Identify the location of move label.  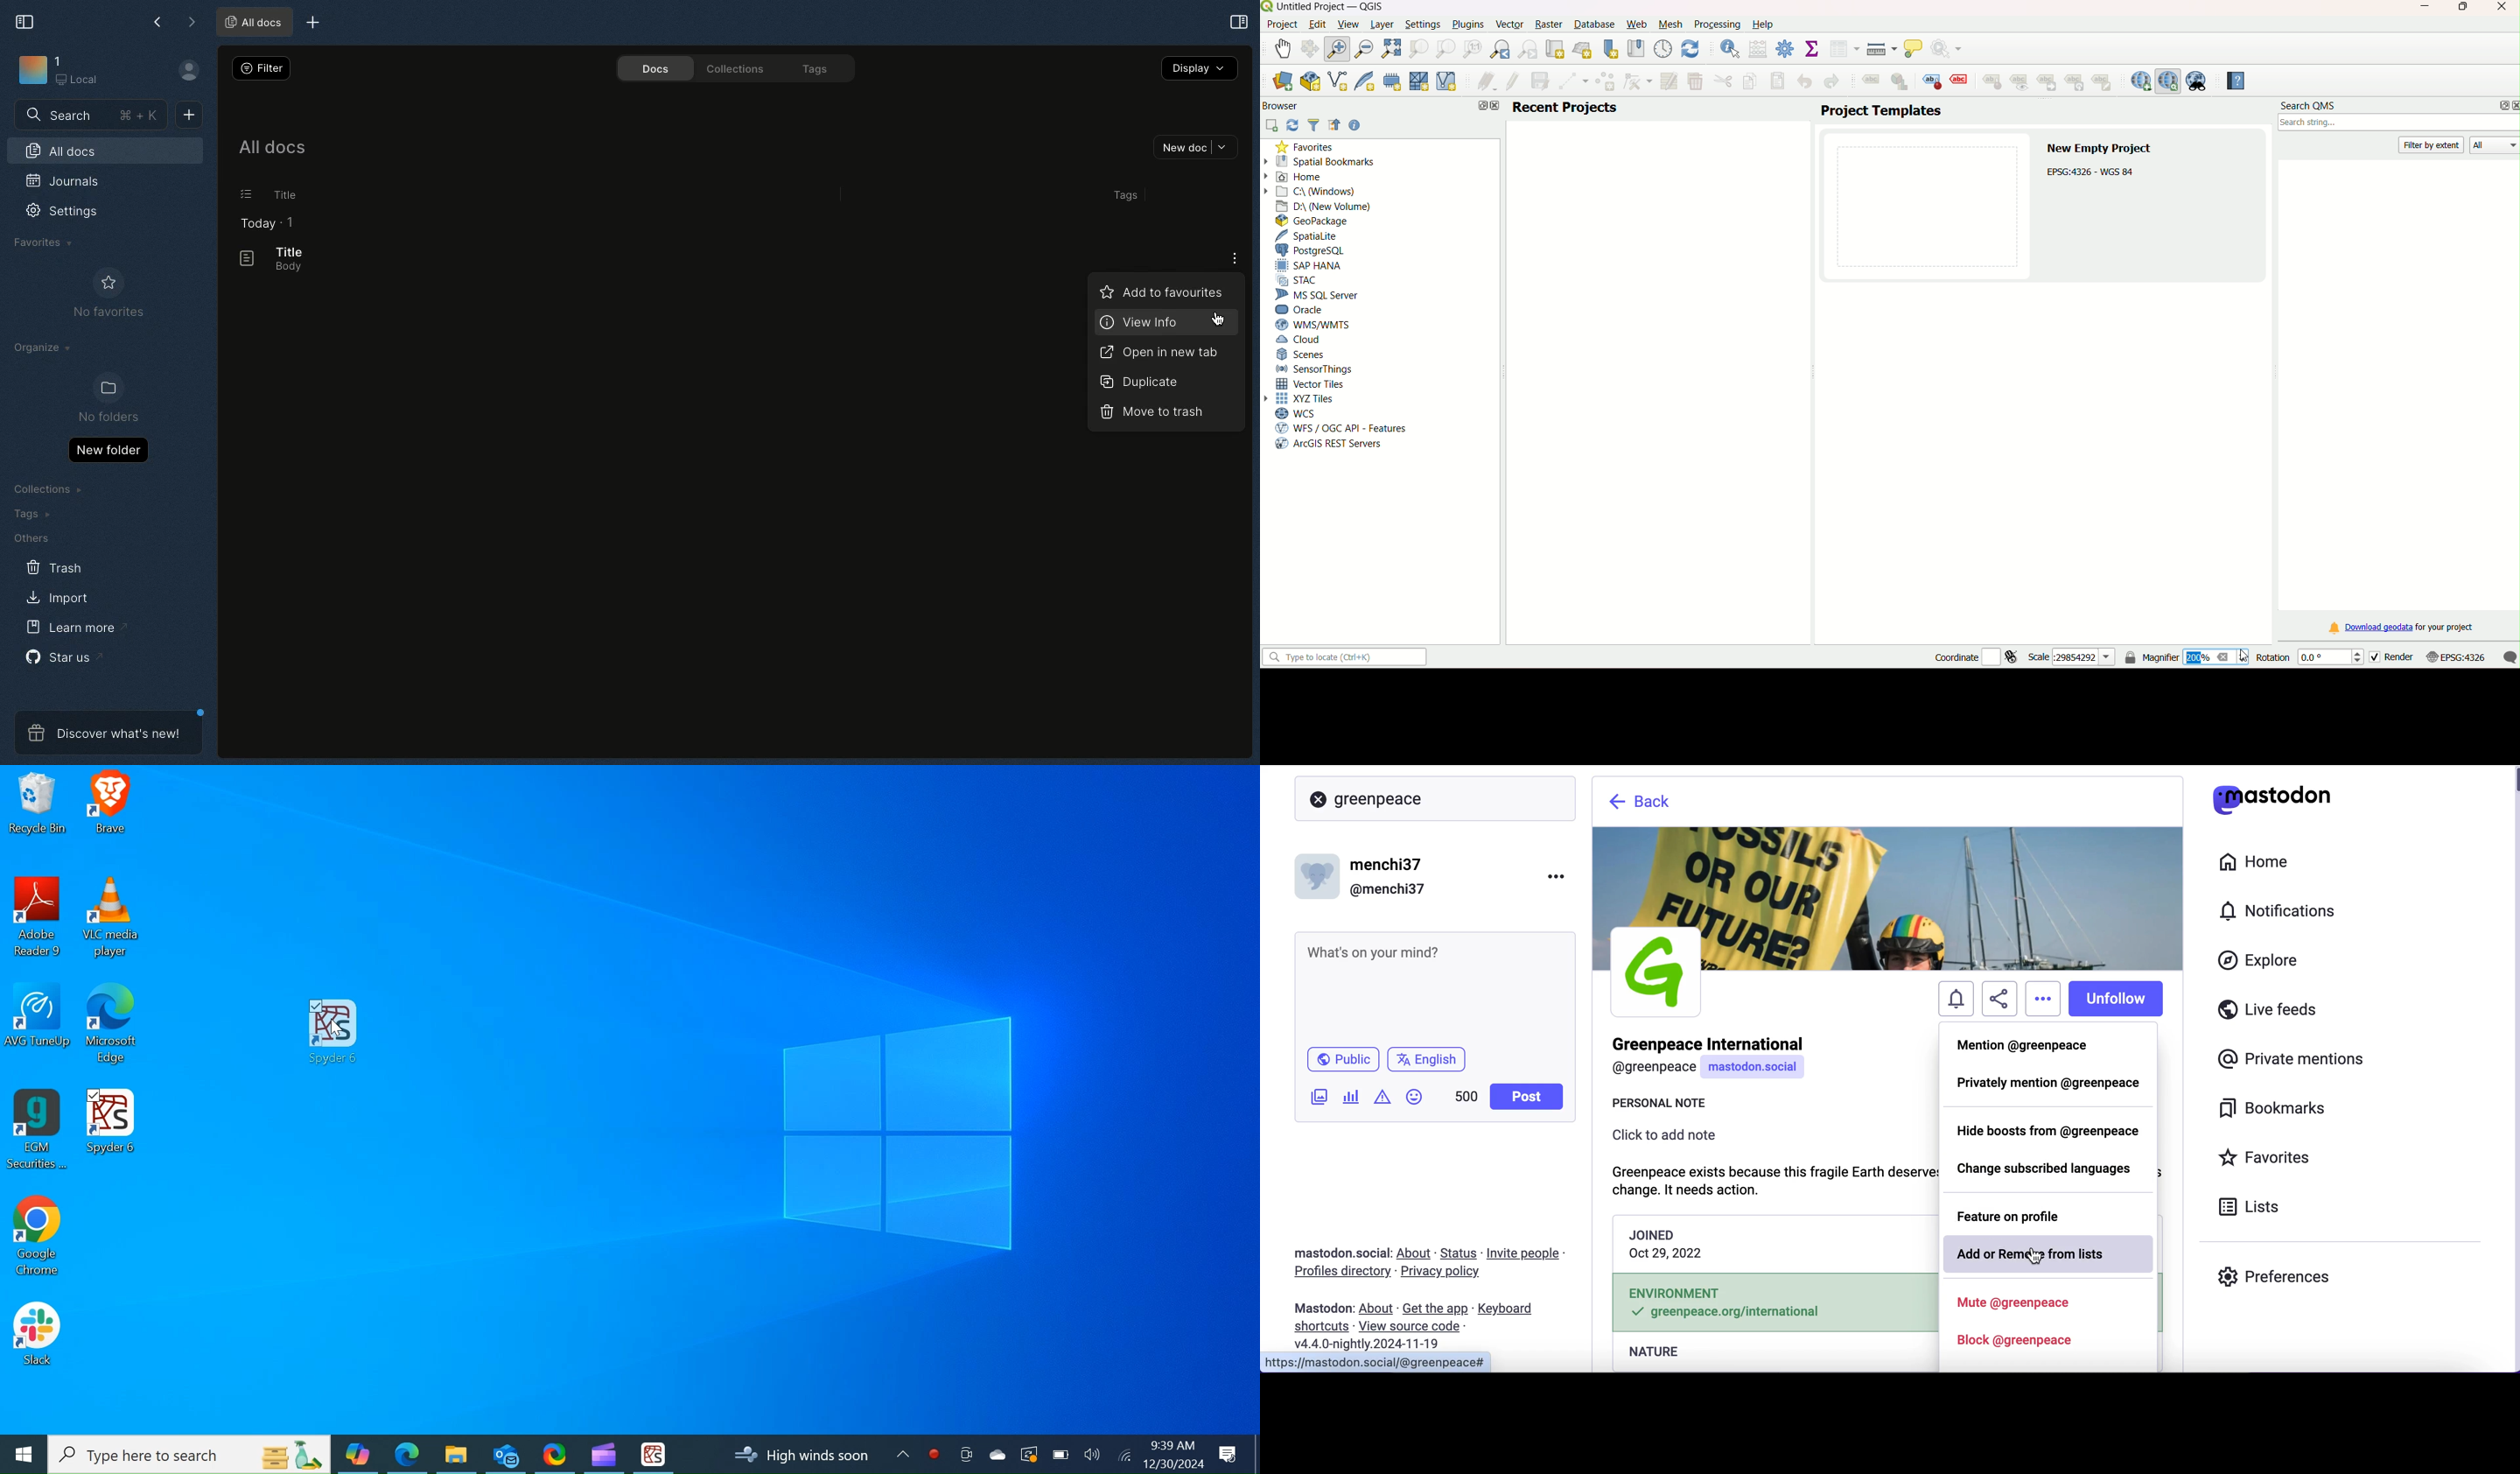
(2049, 83).